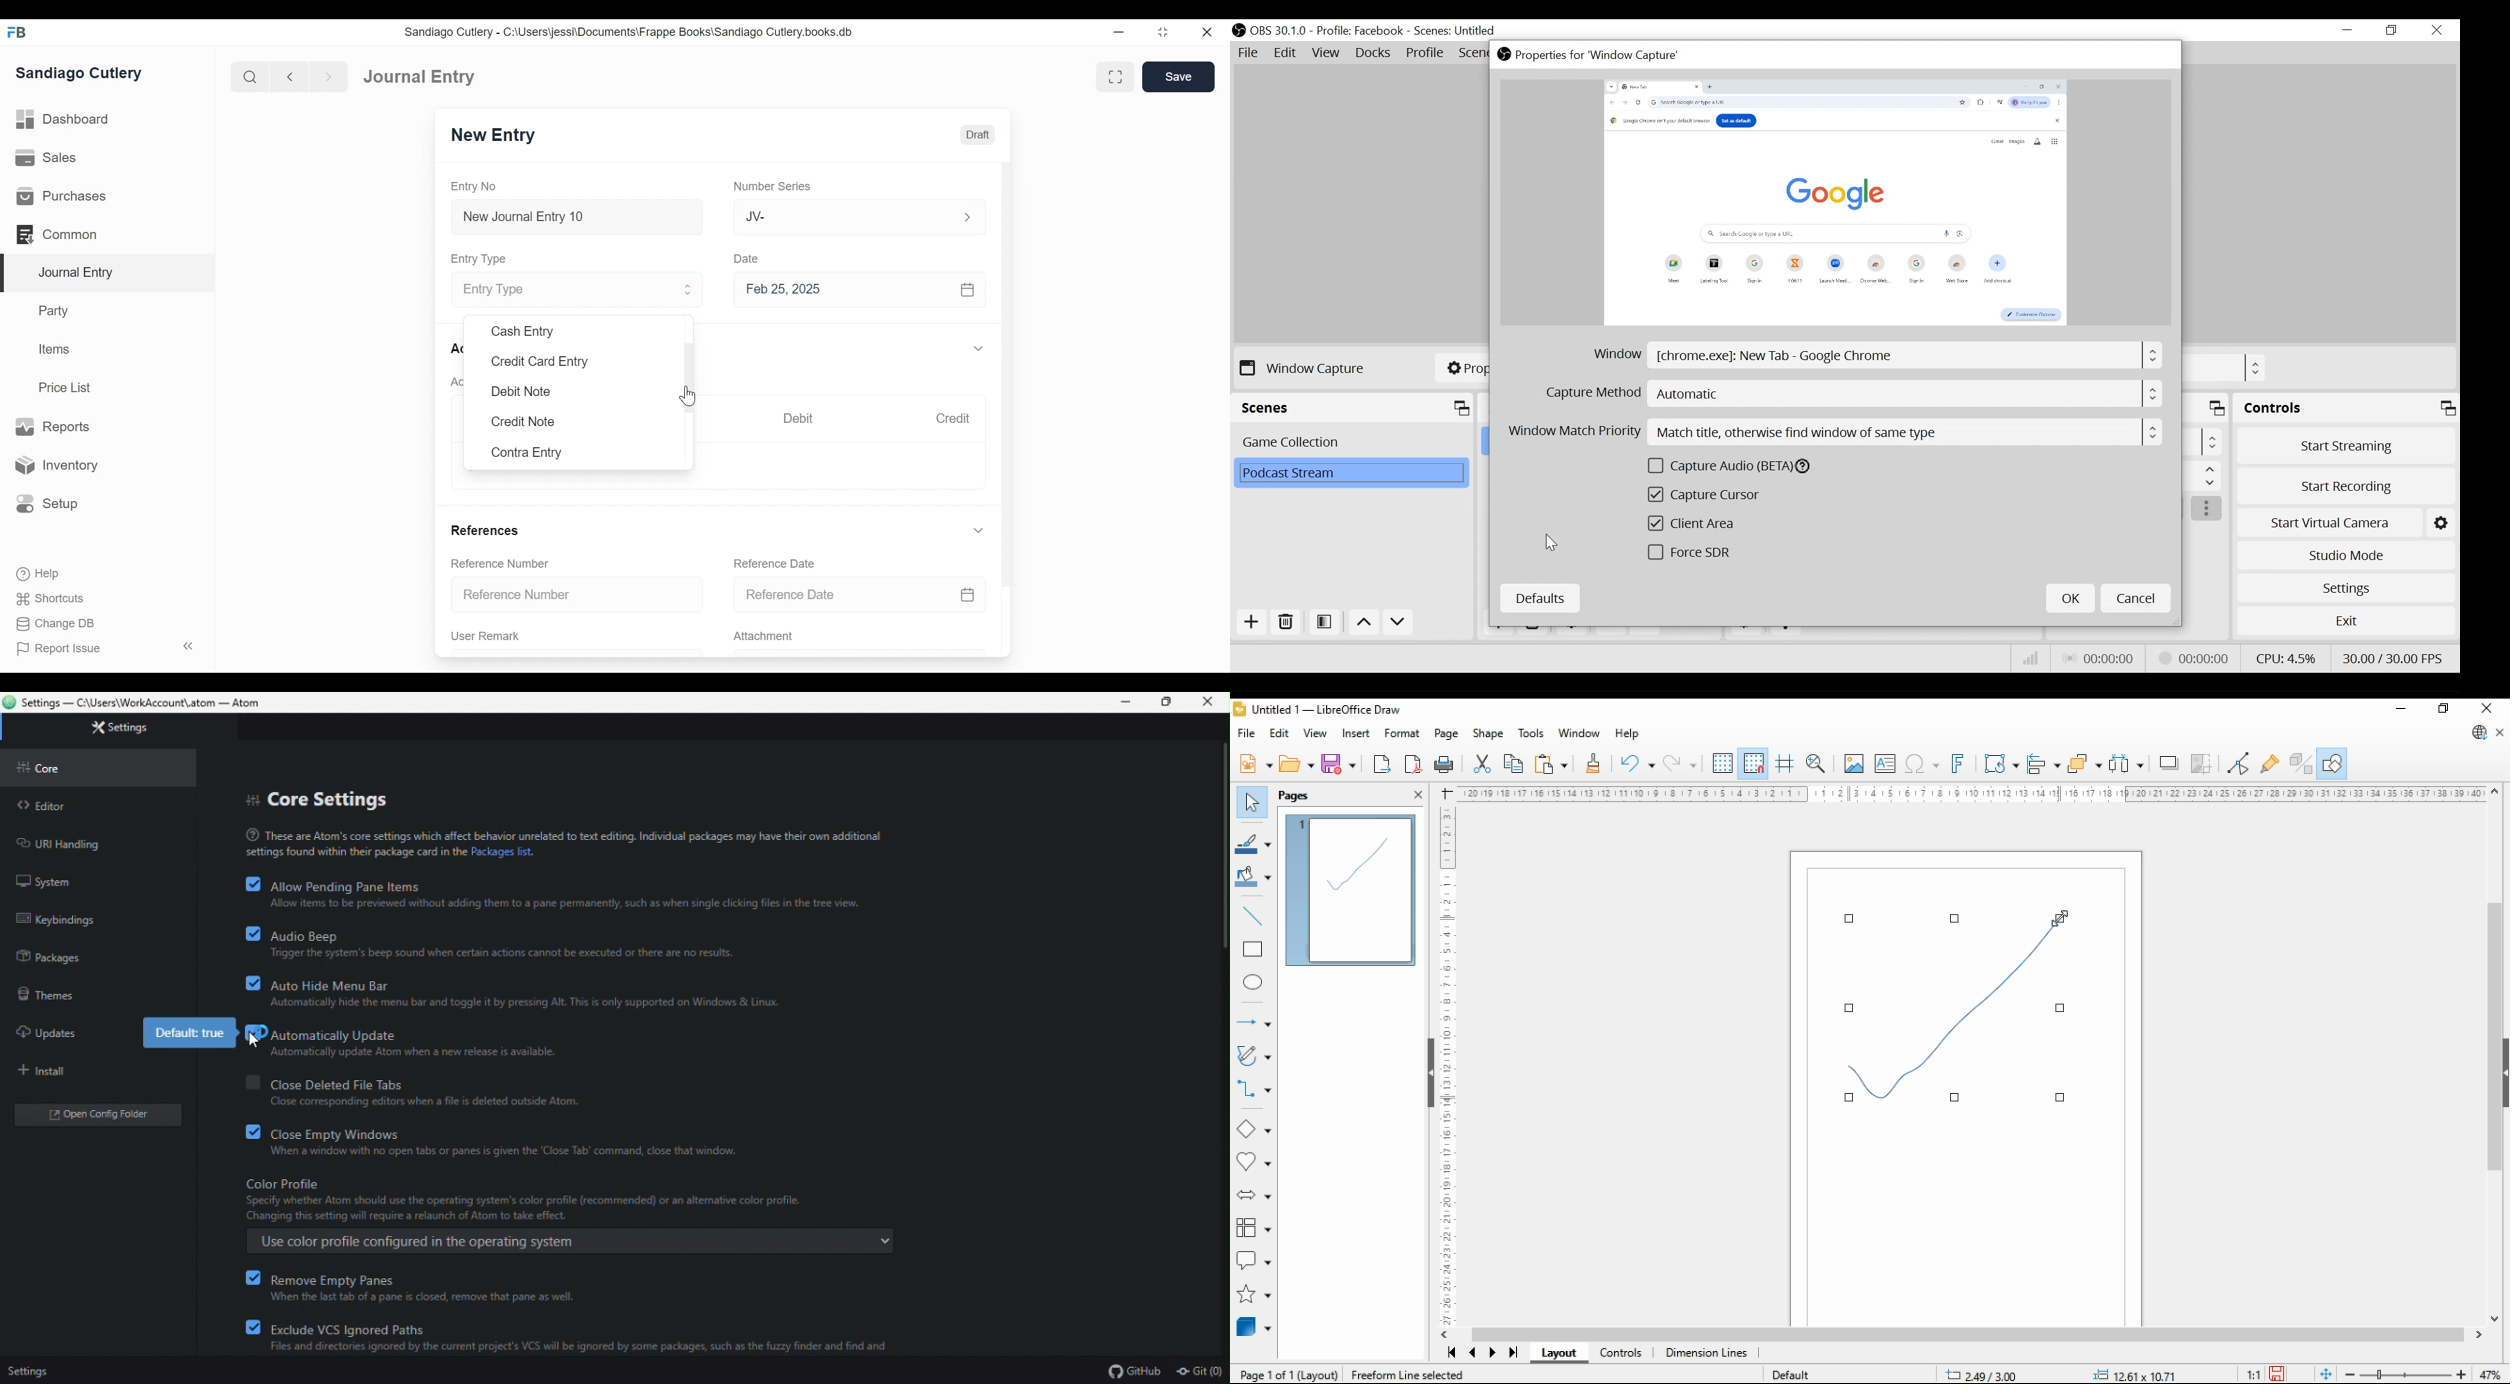 Image resolution: width=2520 pixels, height=1400 pixels. I want to click on crop image, so click(2202, 763).